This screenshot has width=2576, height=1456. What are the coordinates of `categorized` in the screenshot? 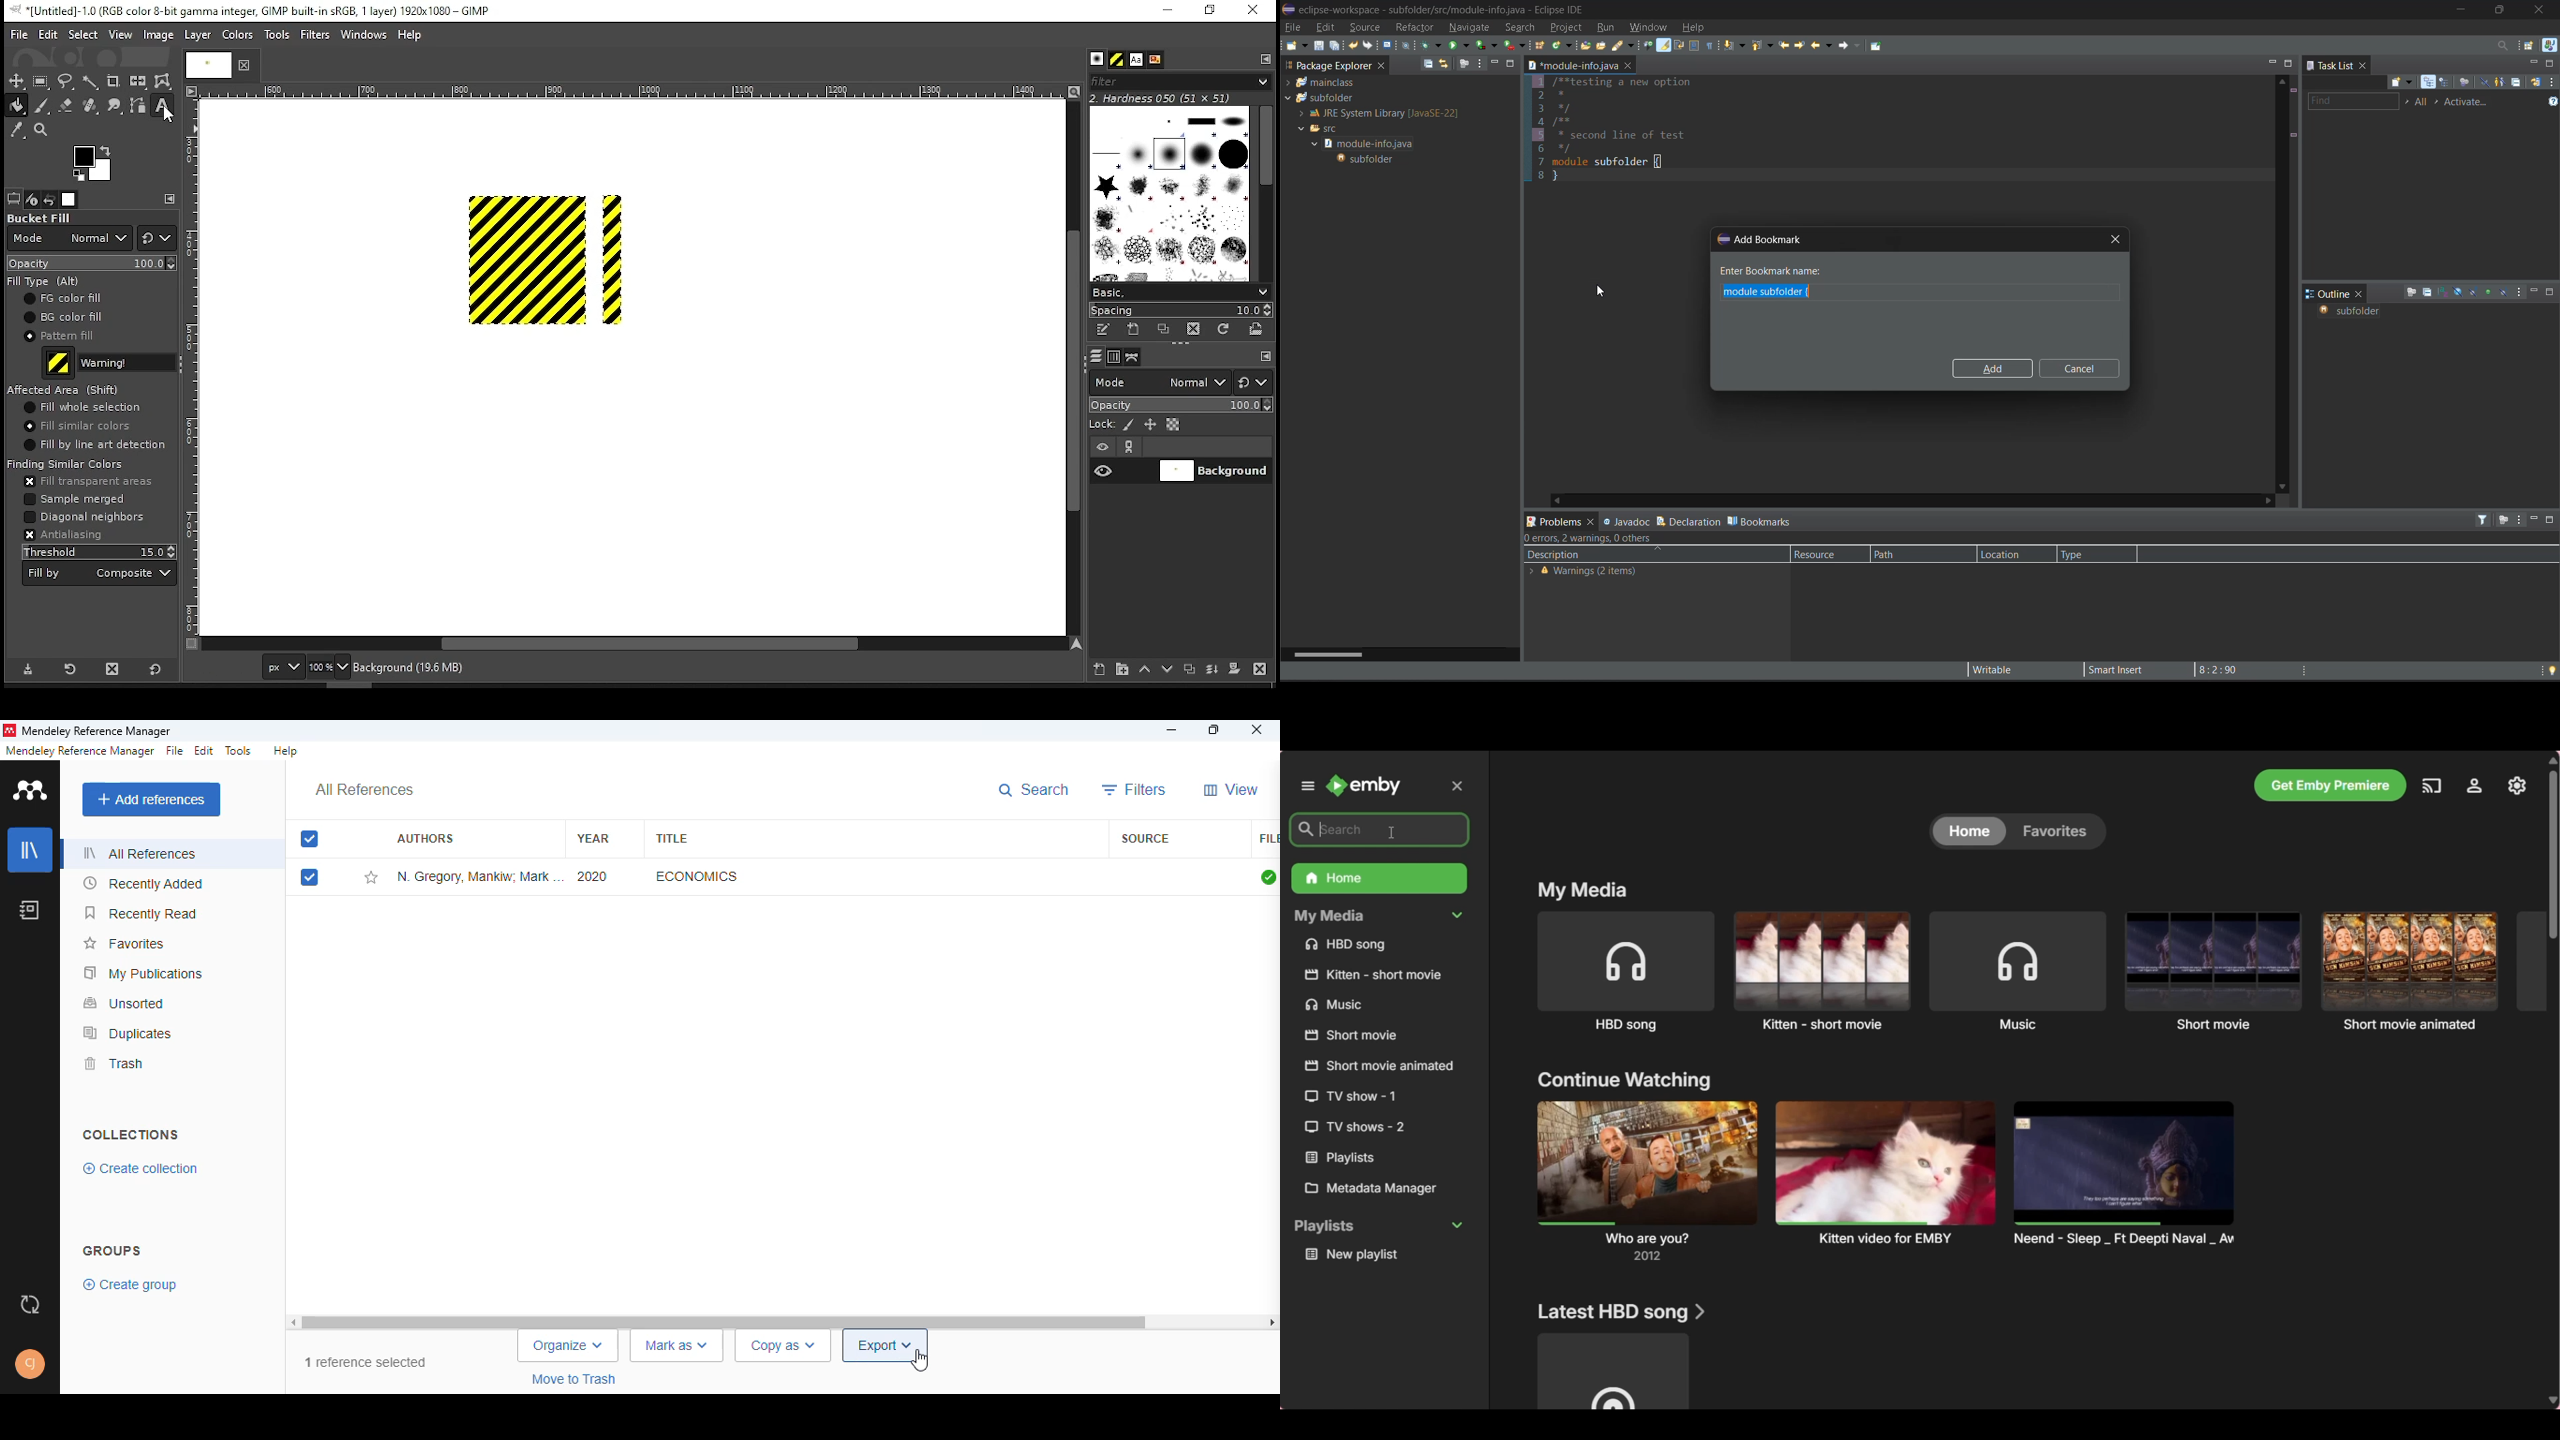 It's located at (2431, 83).